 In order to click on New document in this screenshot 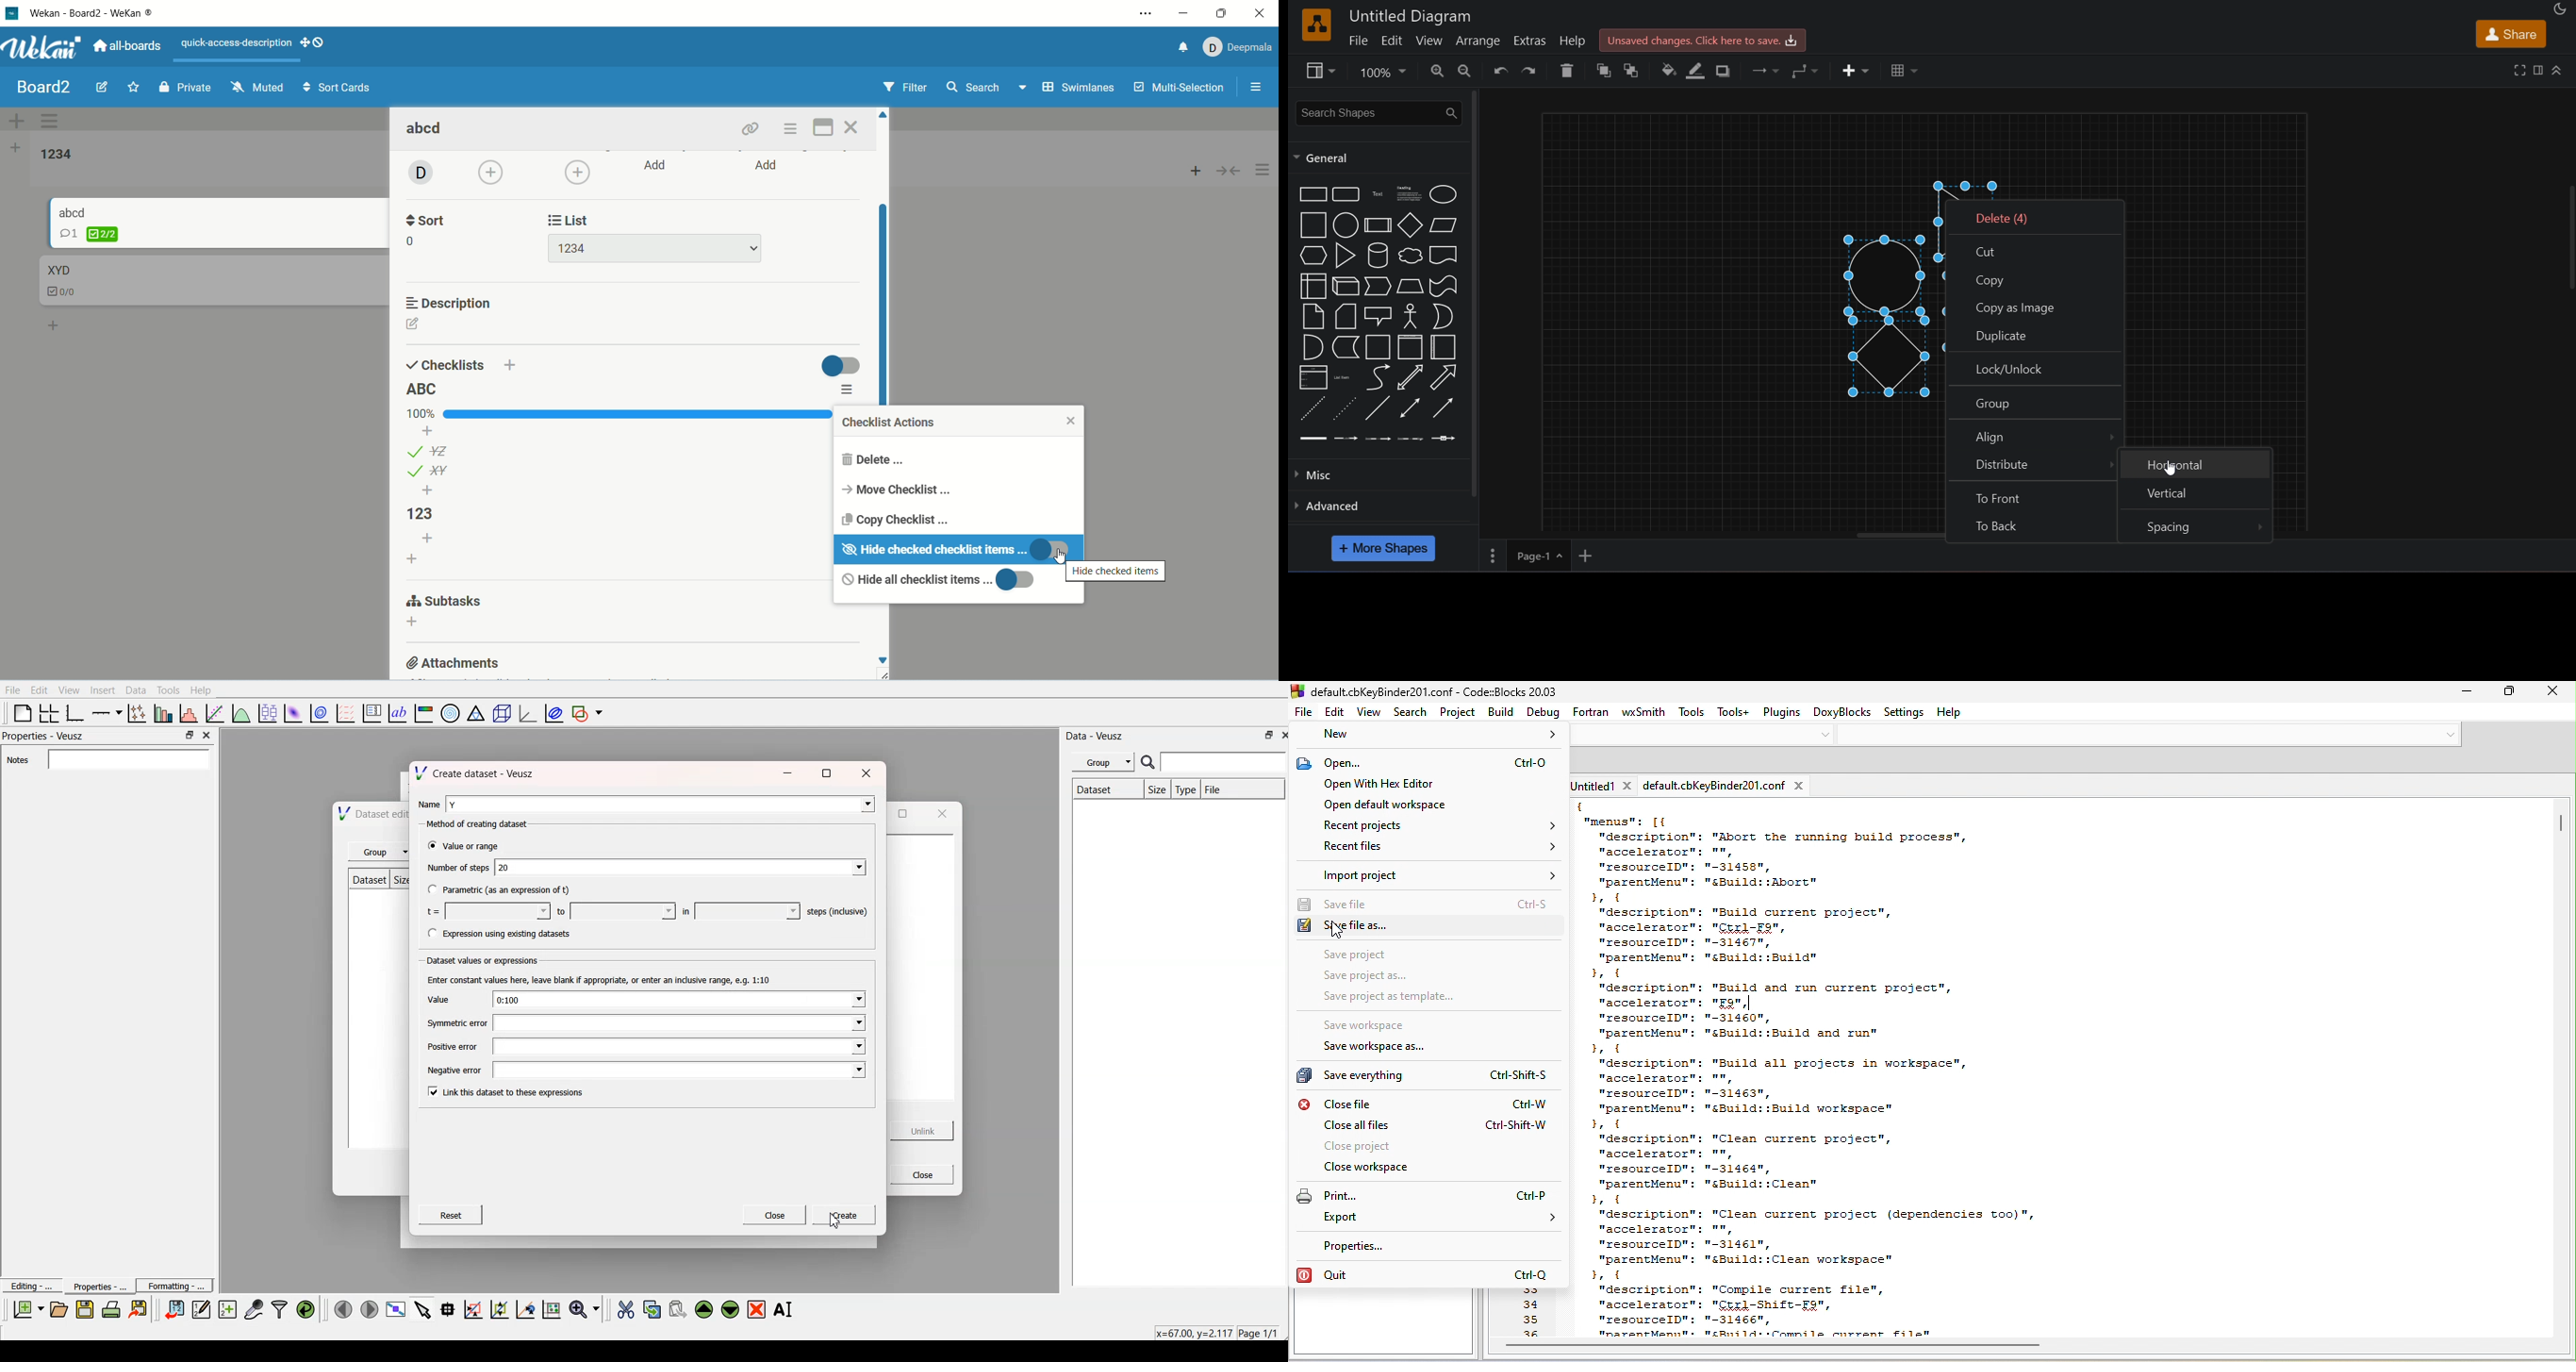, I will do `click(29, 1310)`.